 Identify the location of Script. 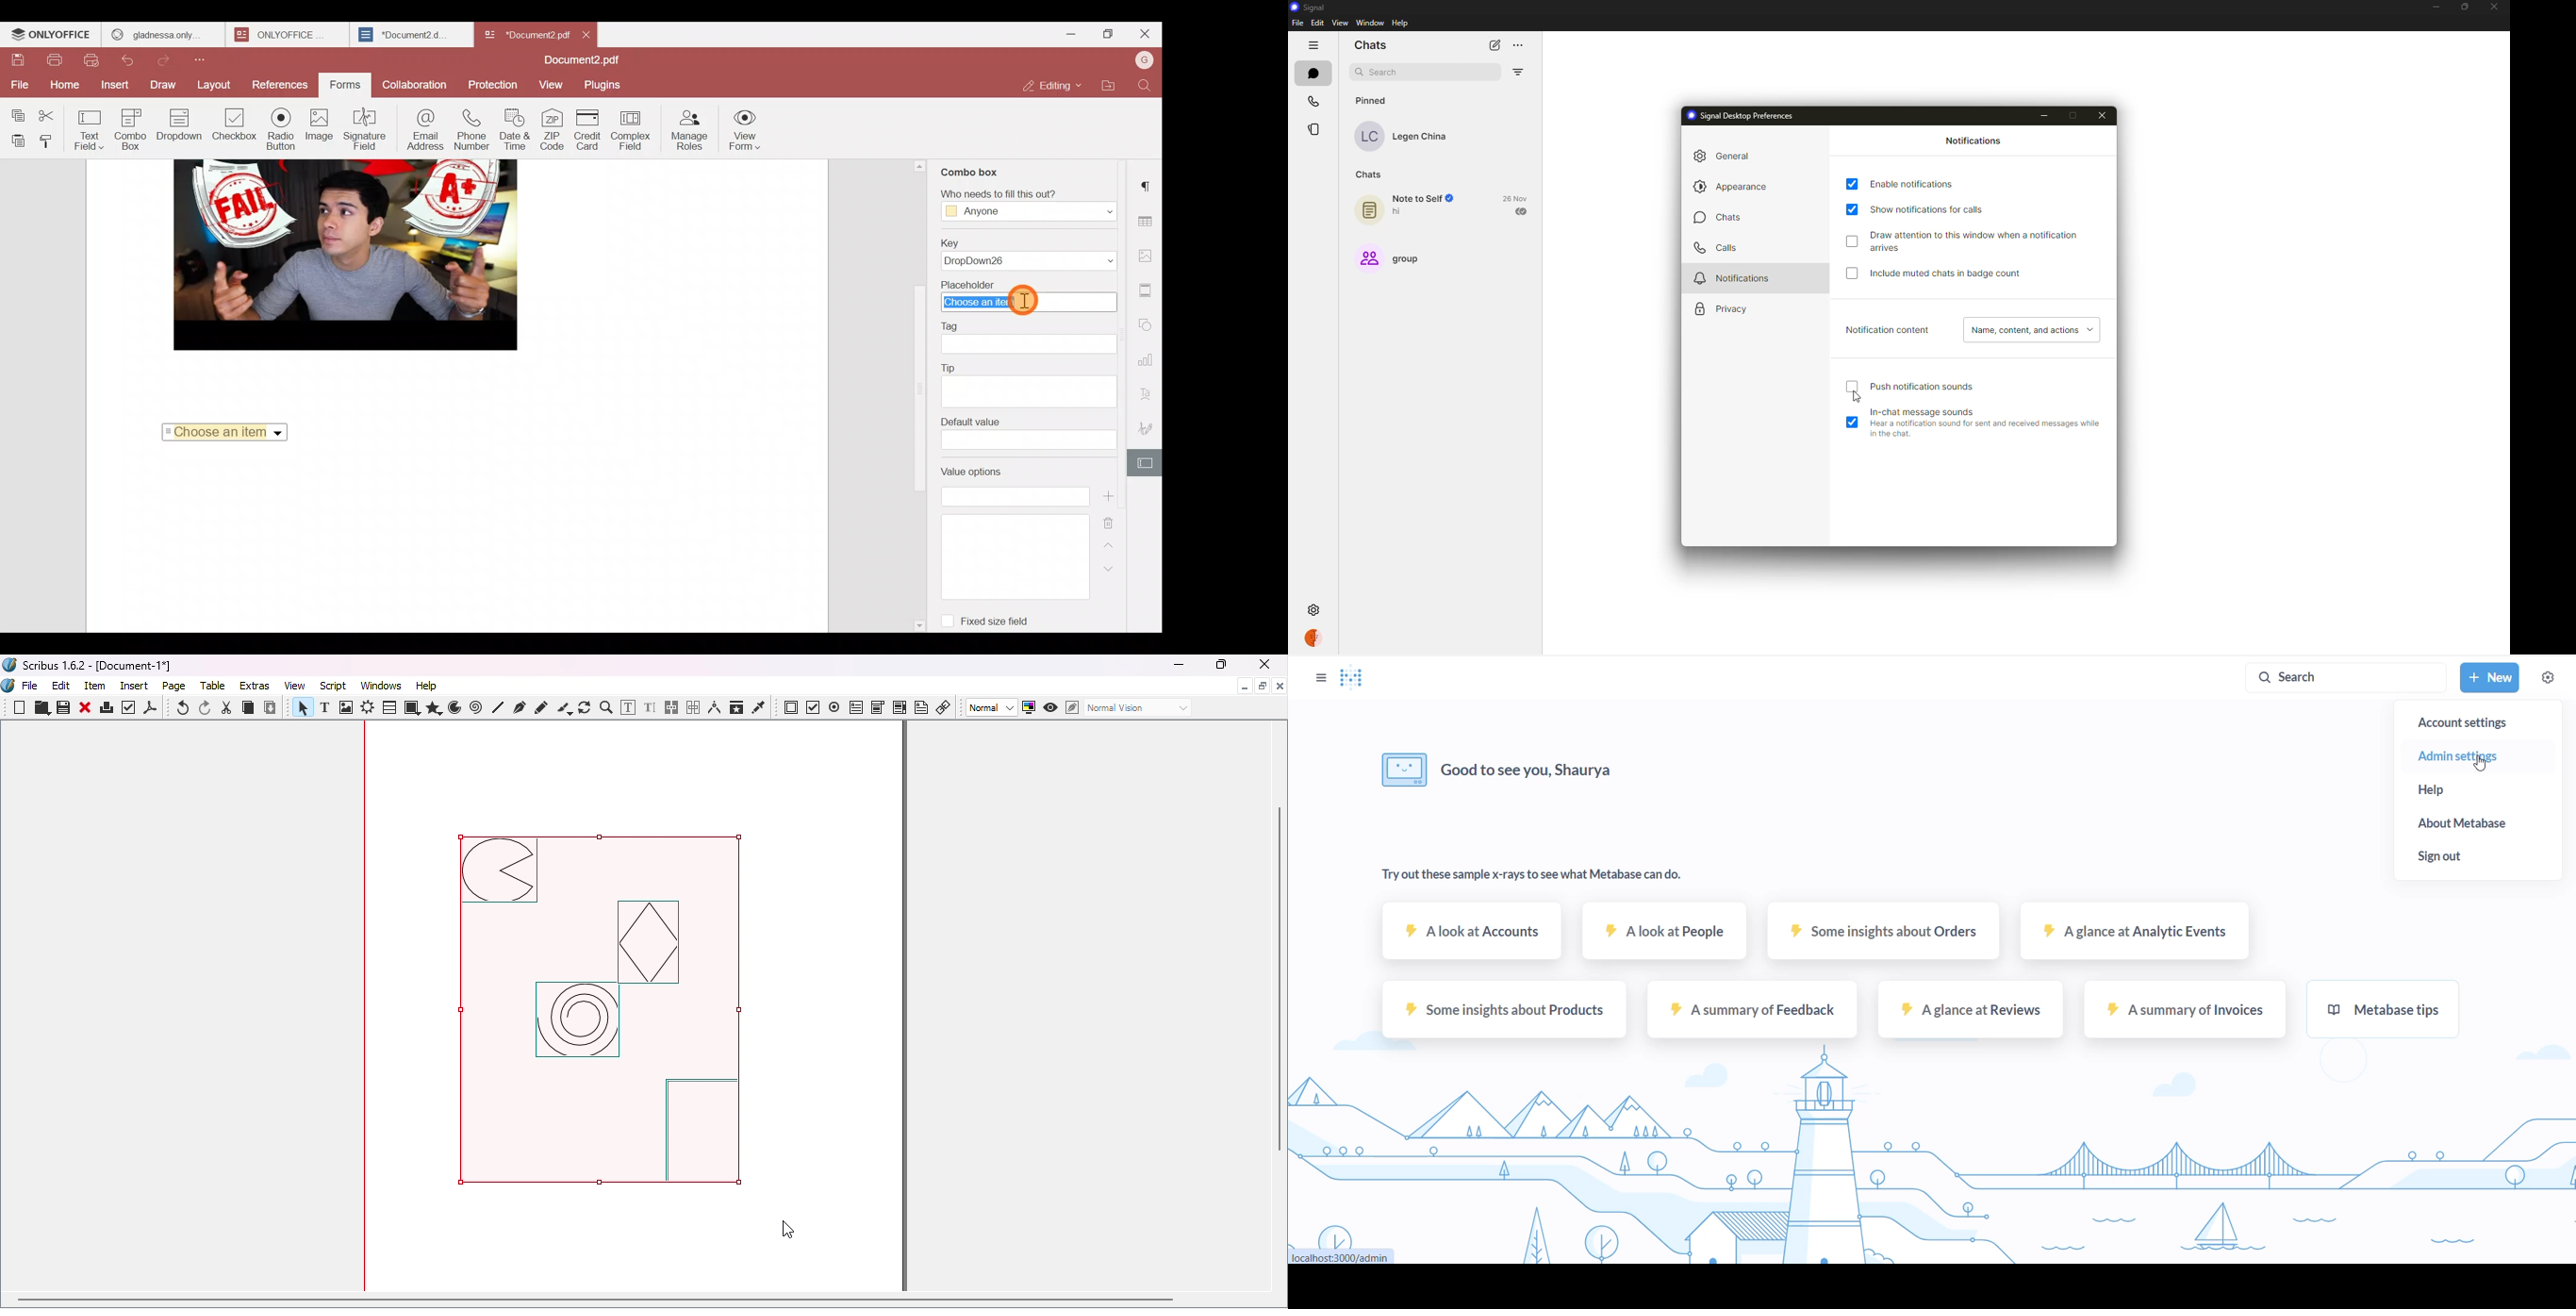
(336, 685).